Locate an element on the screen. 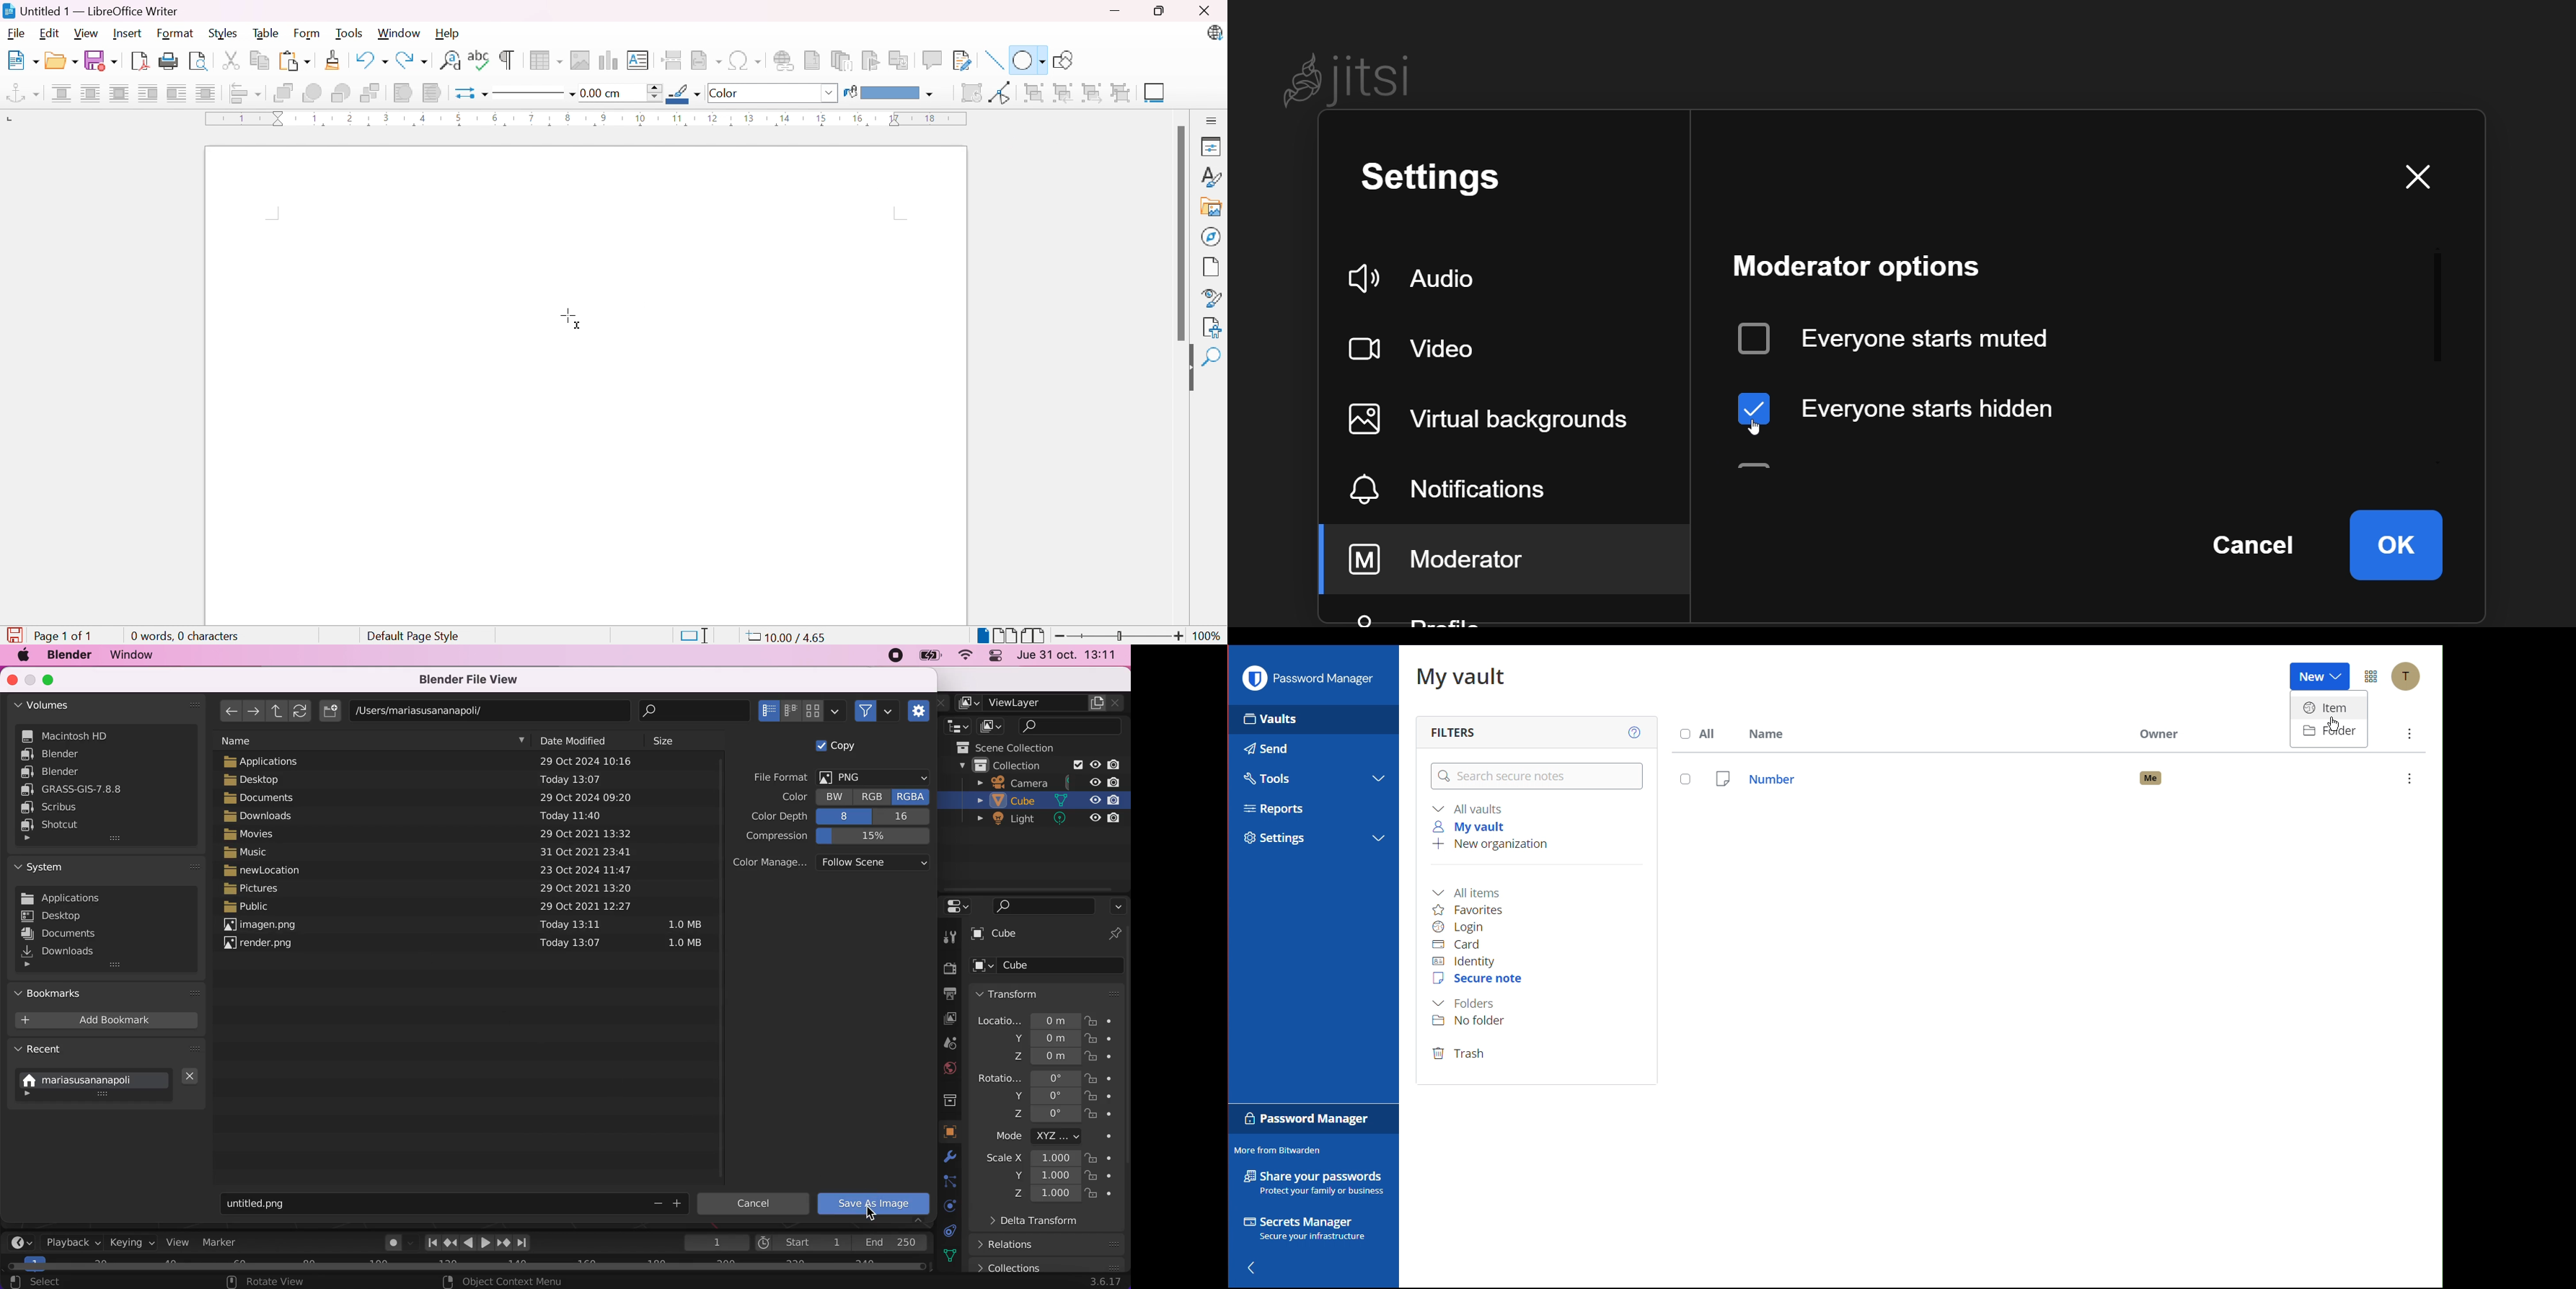  Tools is located at coordinates (351, 34).